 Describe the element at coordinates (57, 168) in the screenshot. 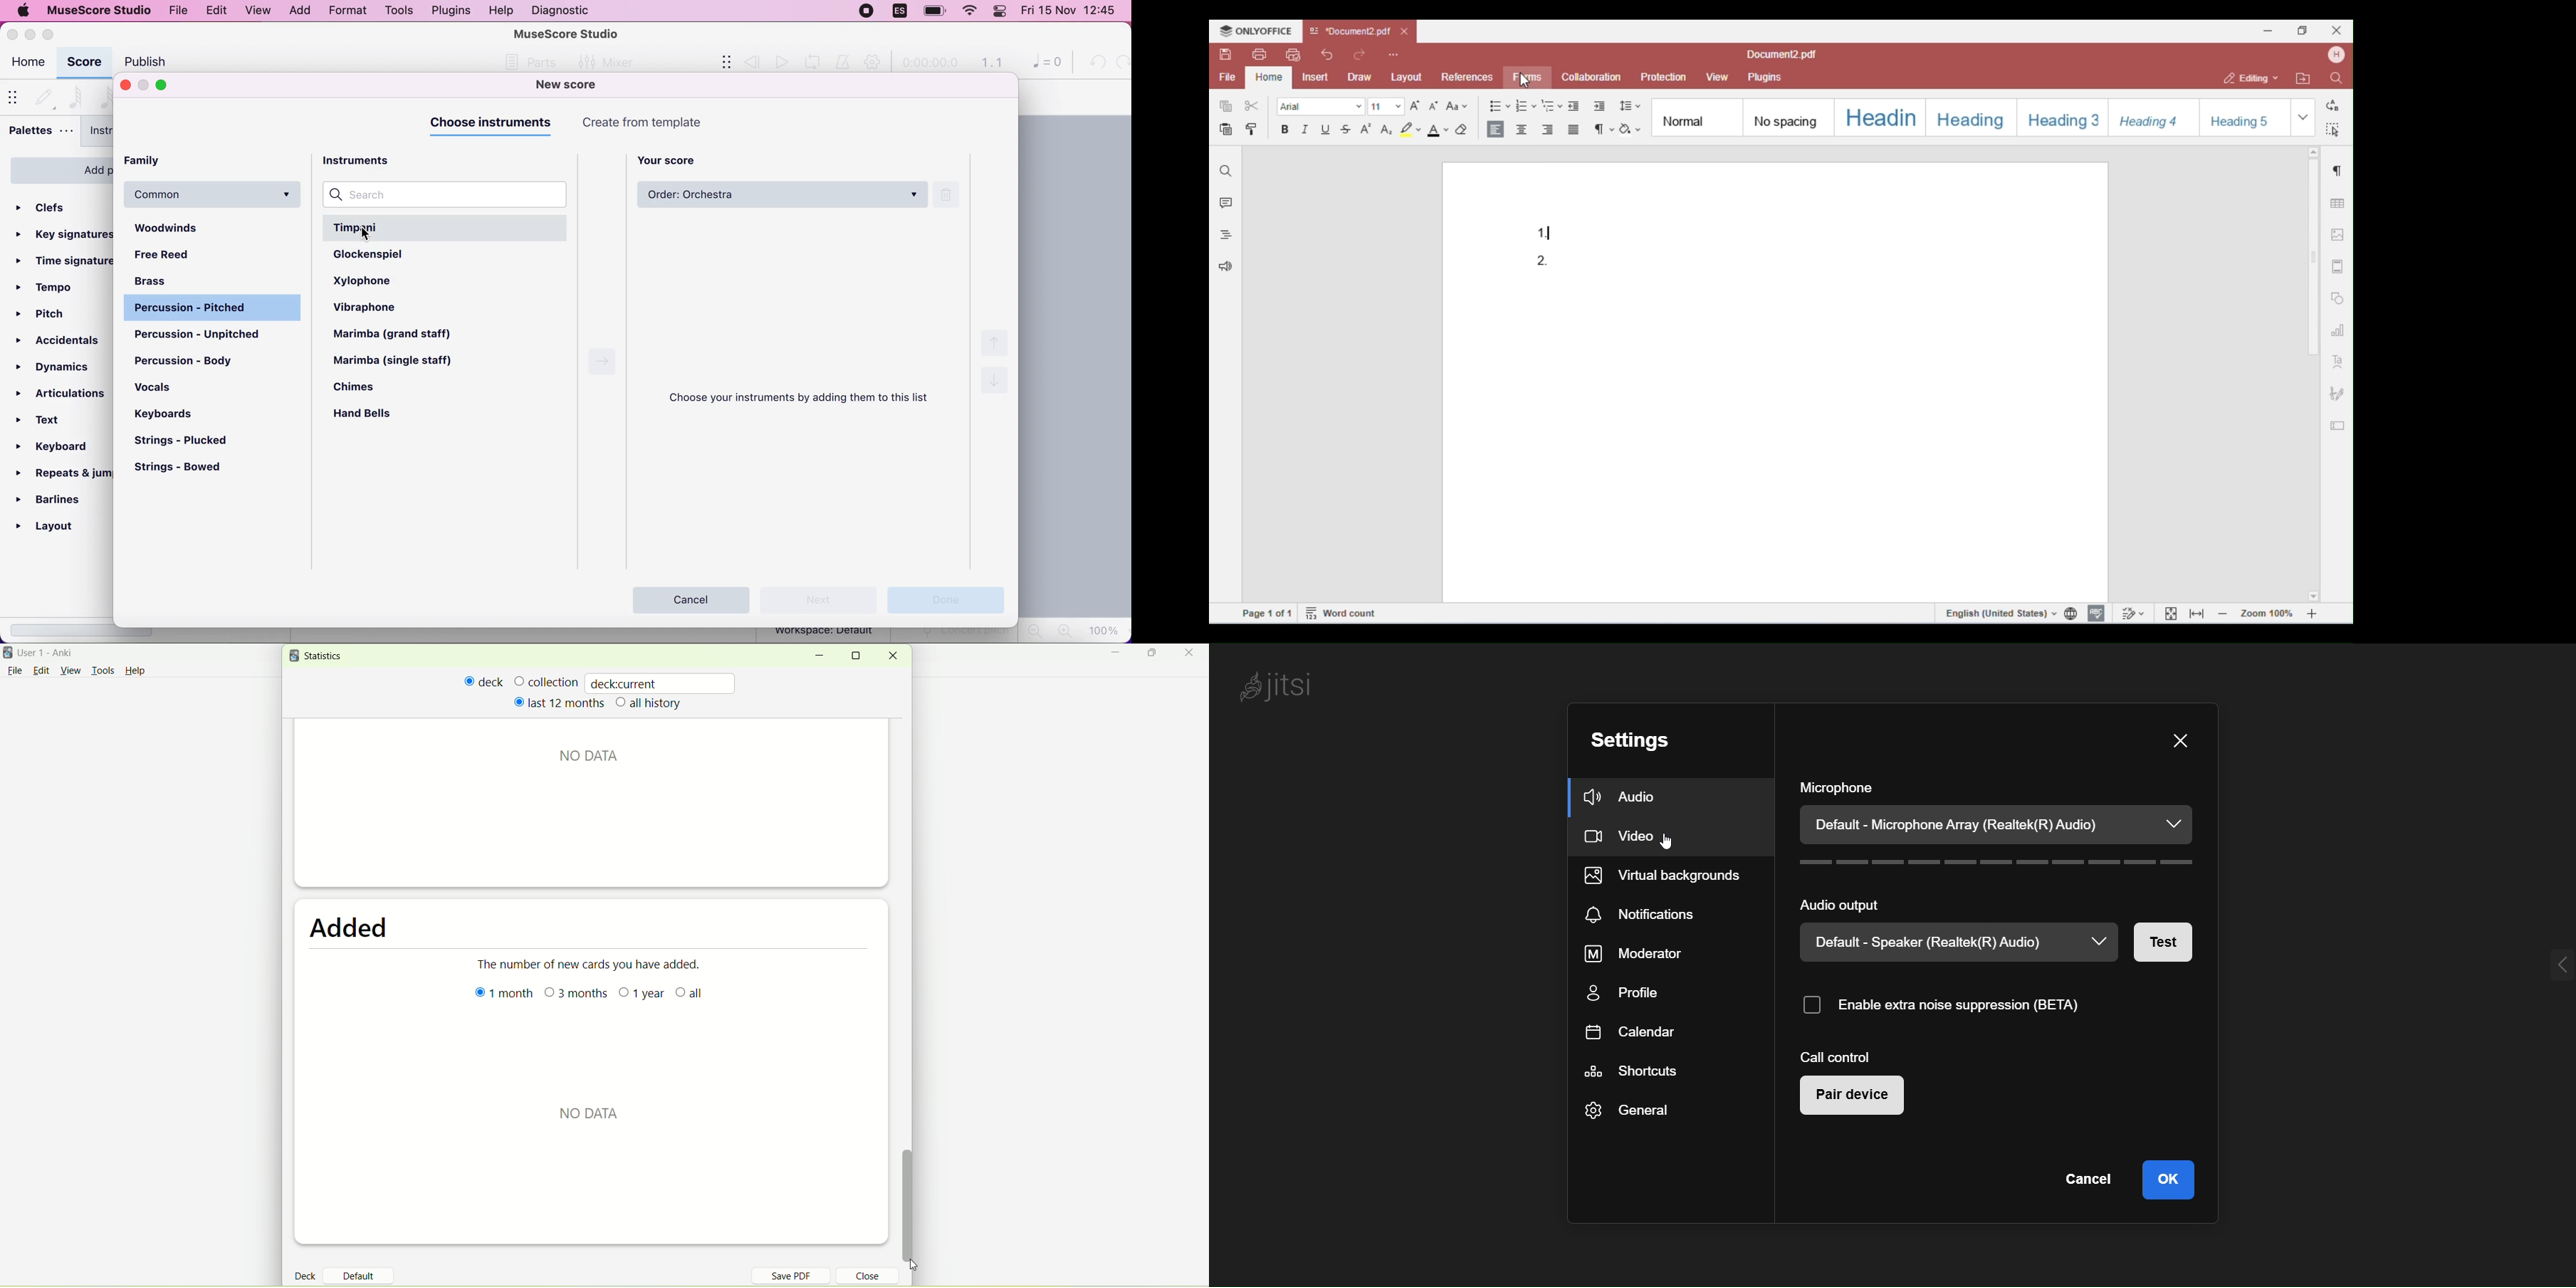

I see `add palettes` at that location.